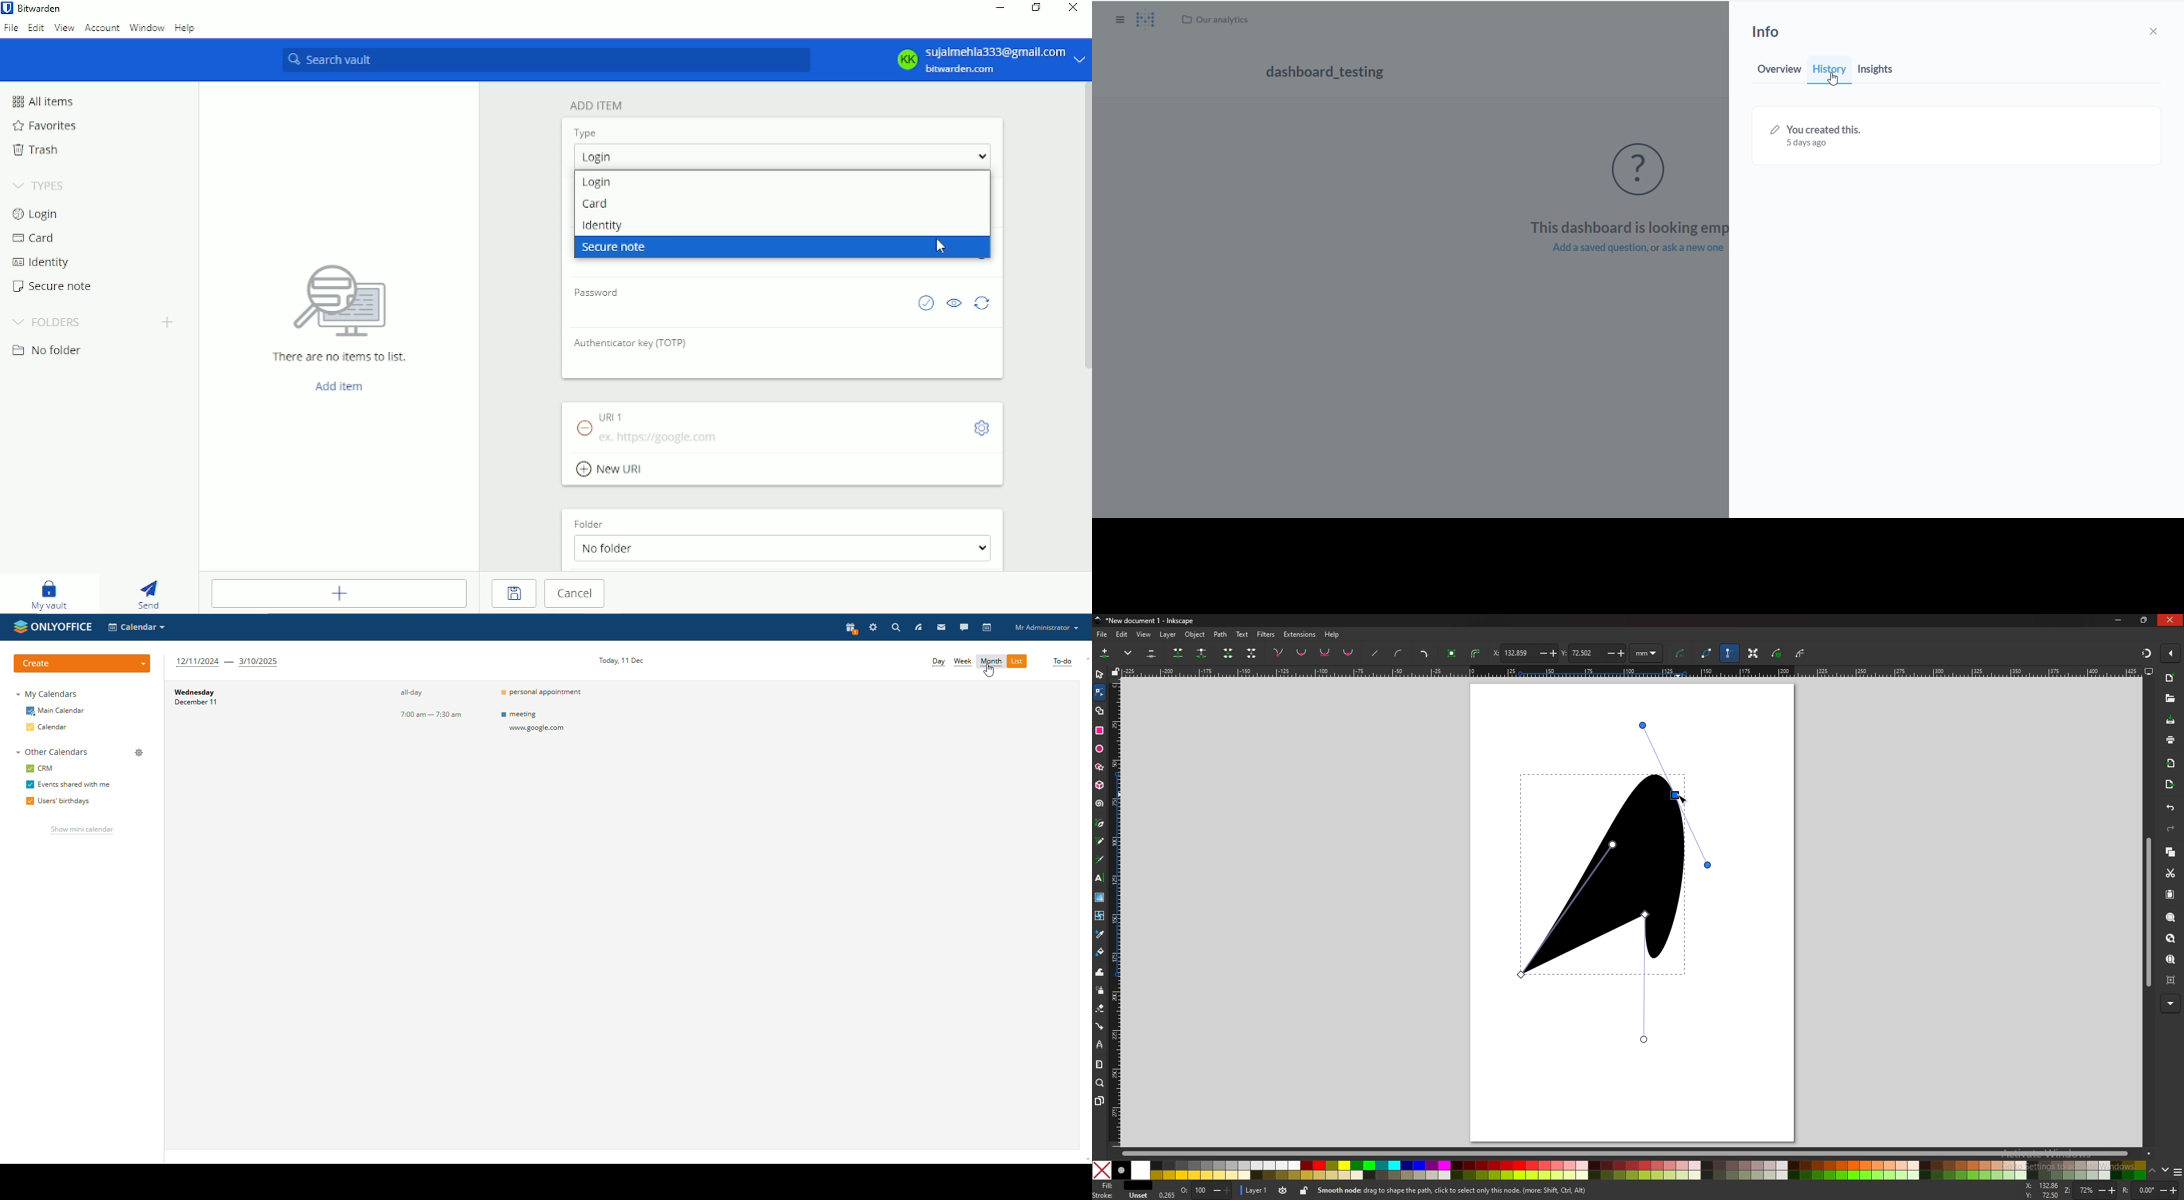 This screenshot has height=1204, width=2184. What do you see at coordinates (1425, 654) in the screenshot?
I see `add corners lpe` at bounding box center [1425, 654].